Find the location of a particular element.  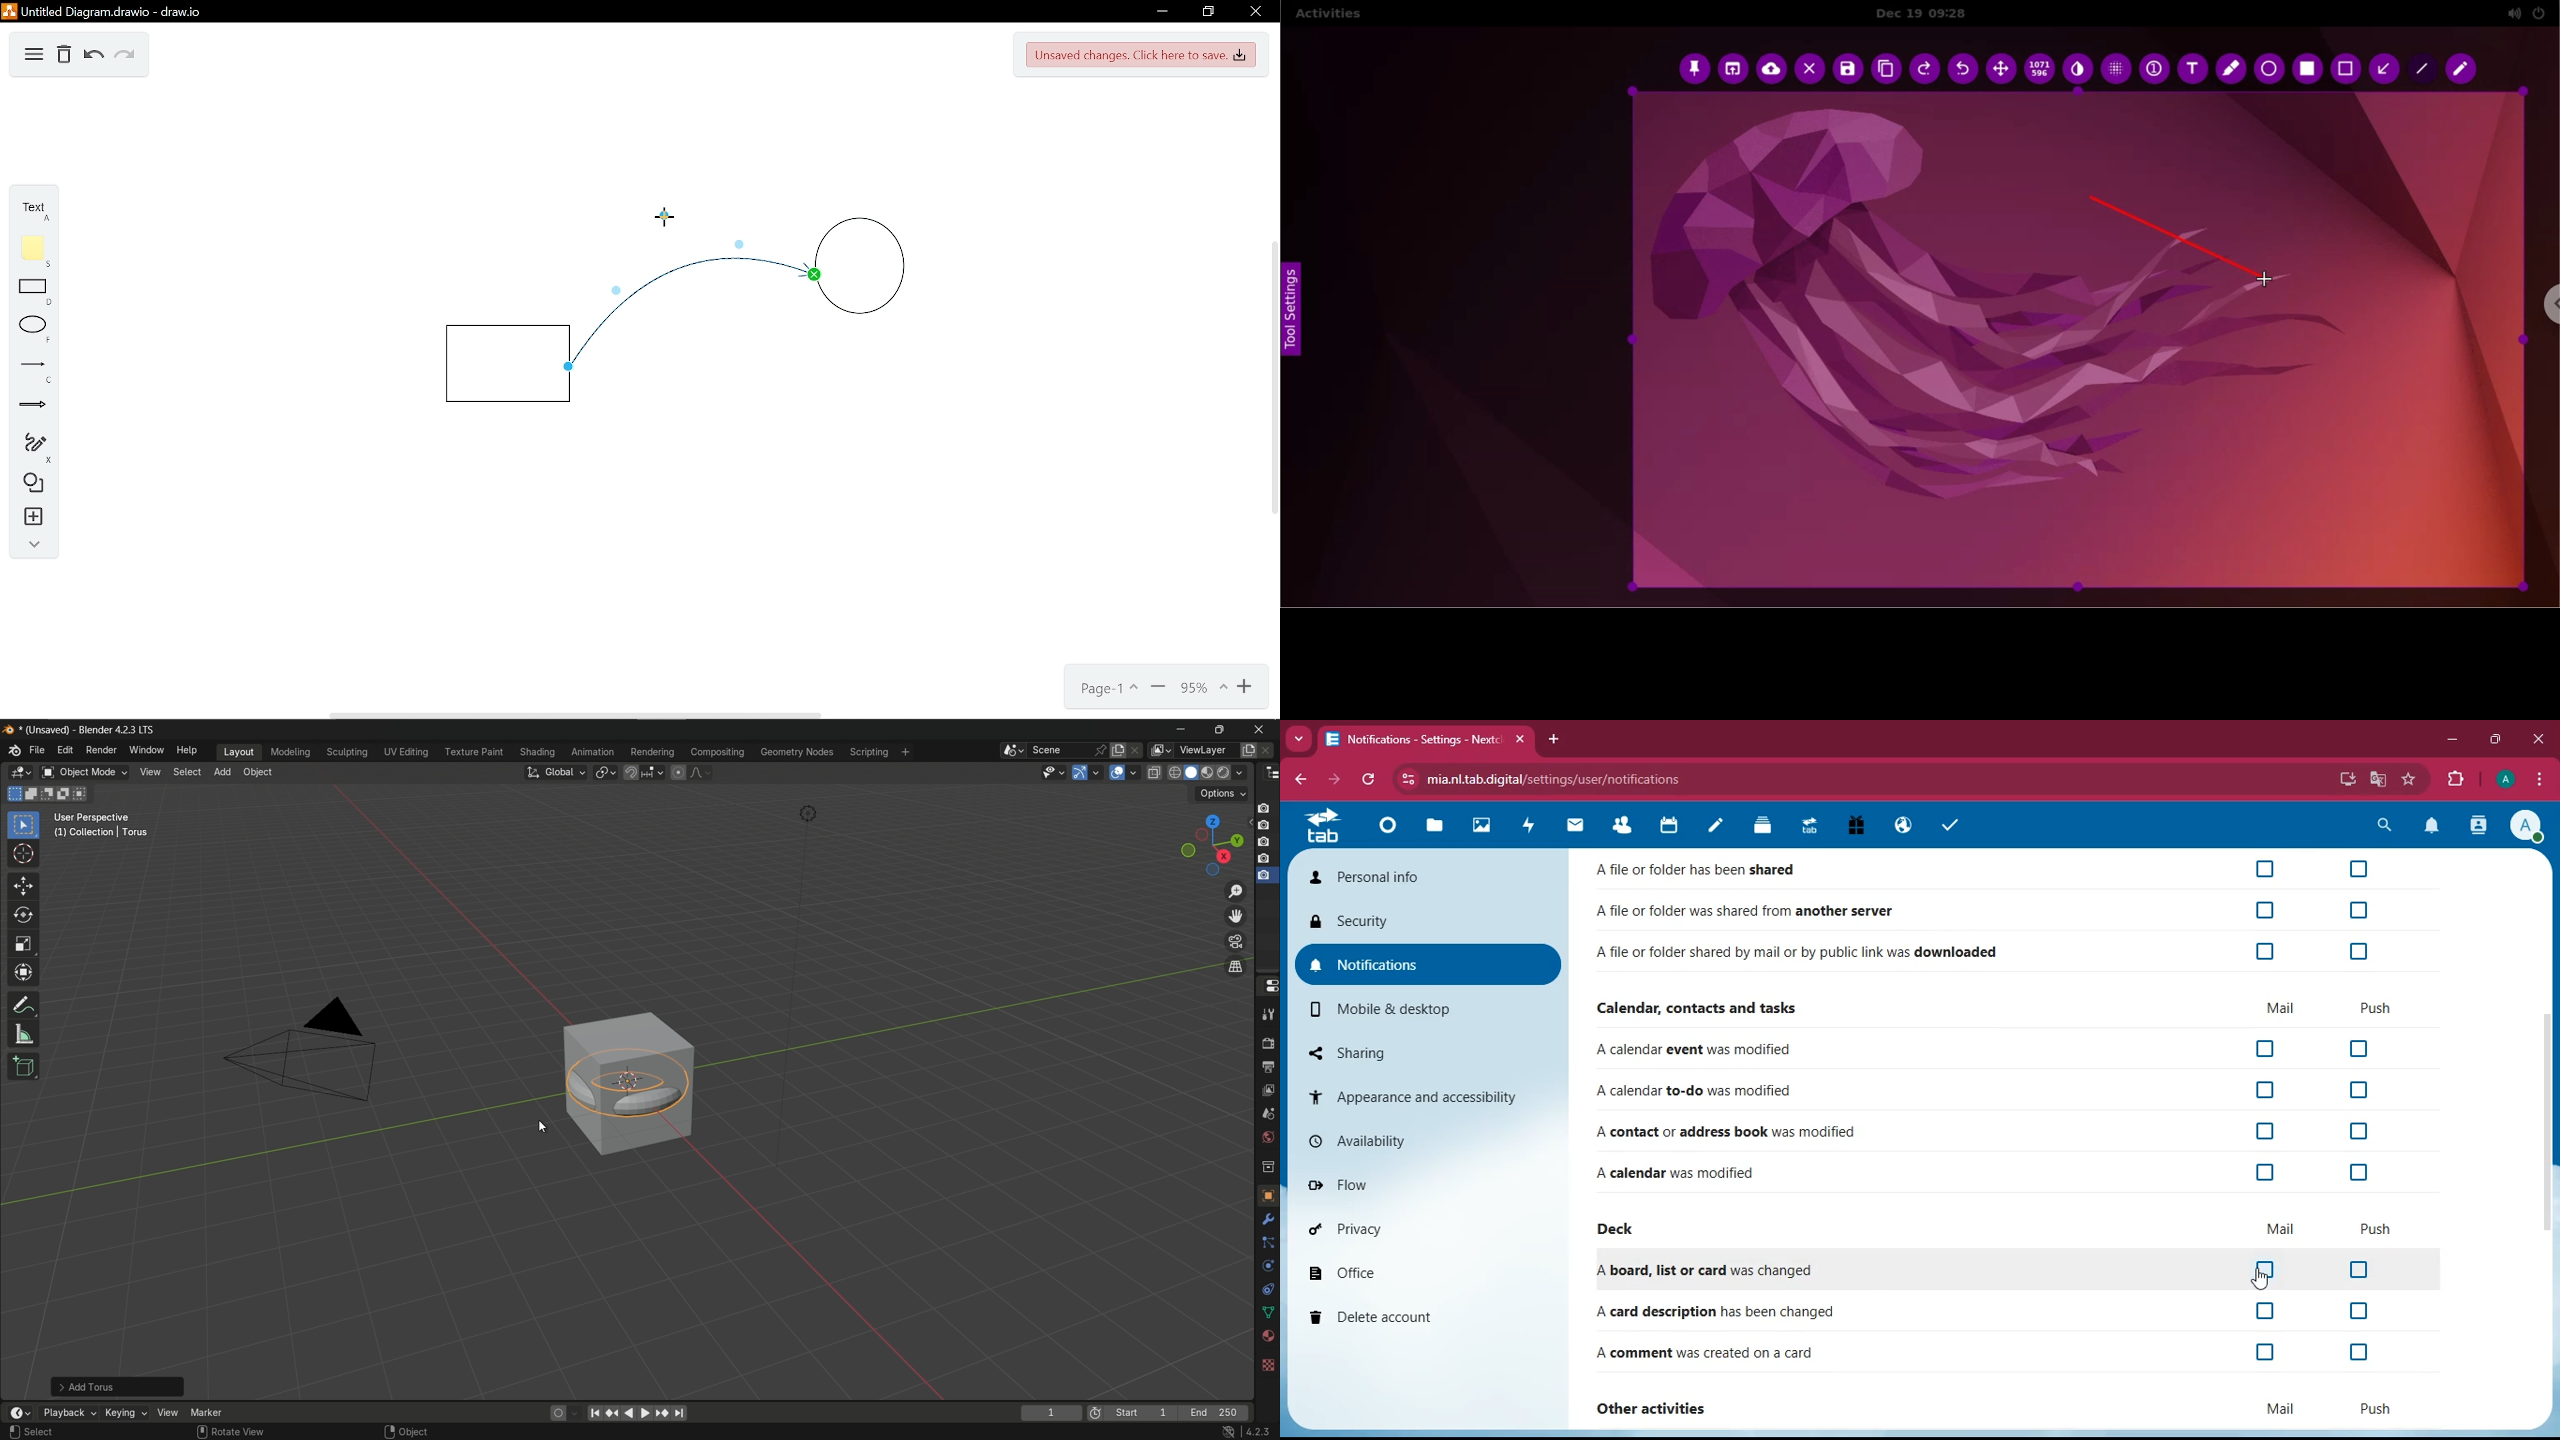

off is located at coordinates (2266, 1351).